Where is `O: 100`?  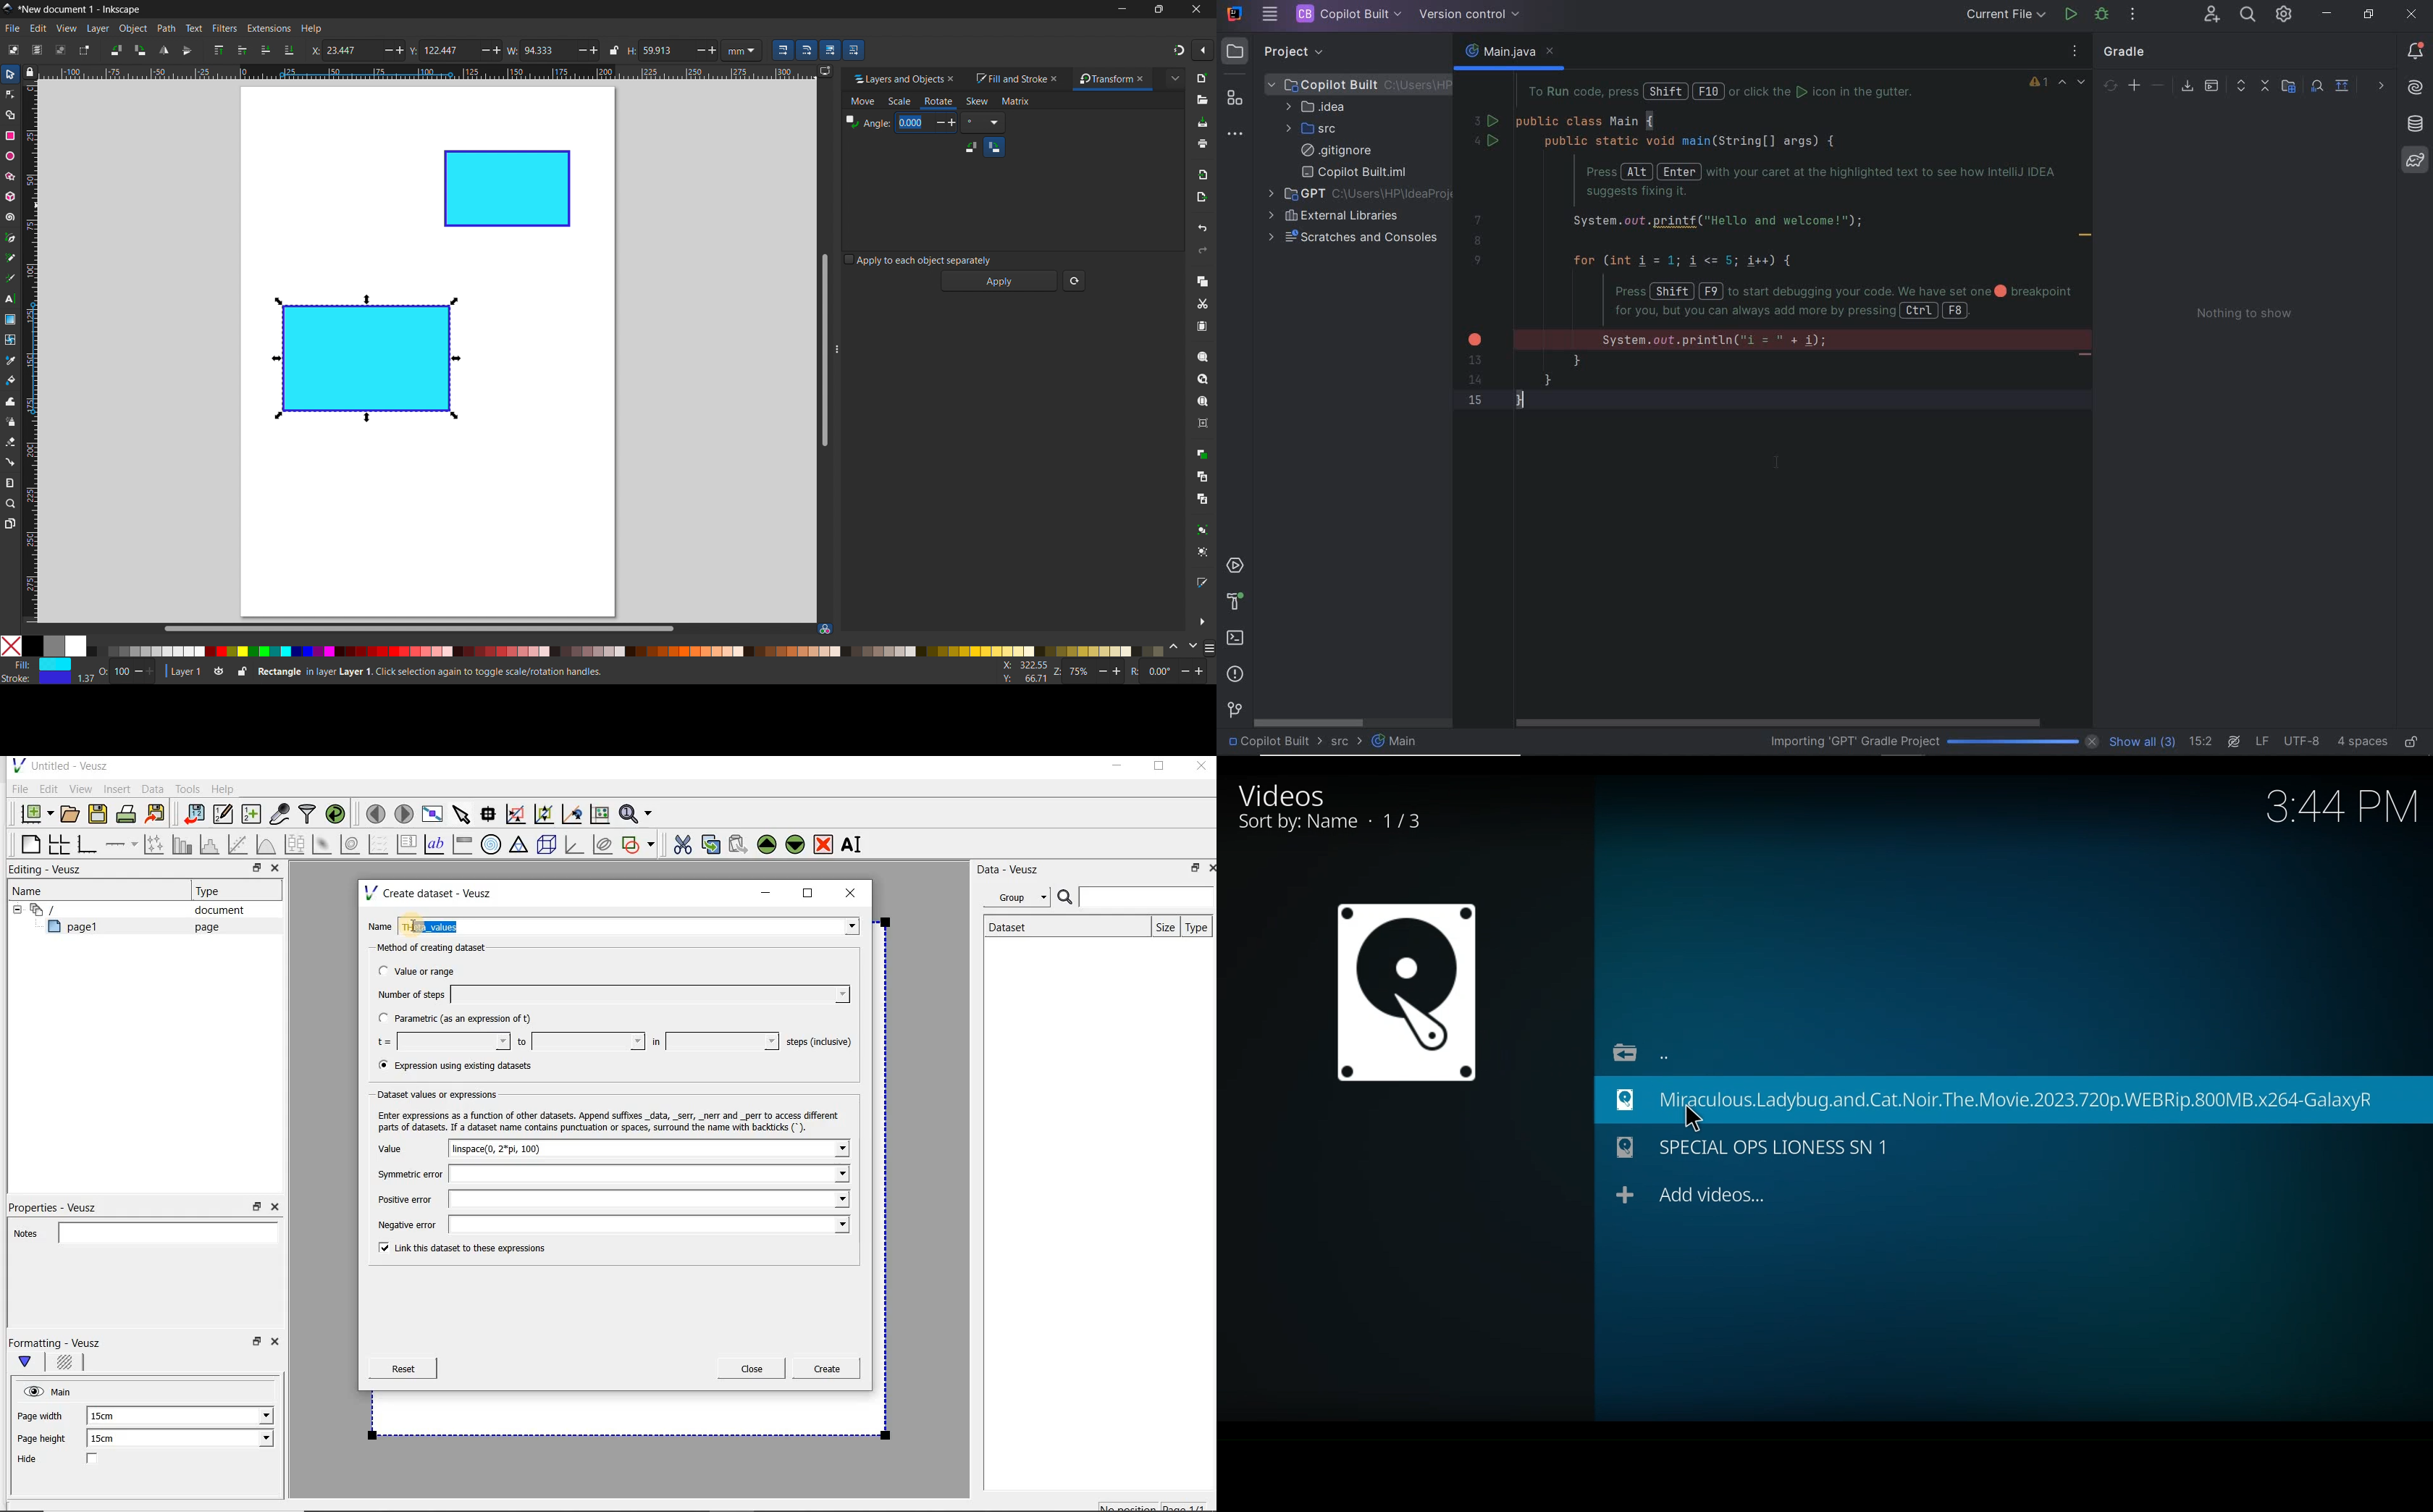
O: 100 is located at coordinates (128, 670).